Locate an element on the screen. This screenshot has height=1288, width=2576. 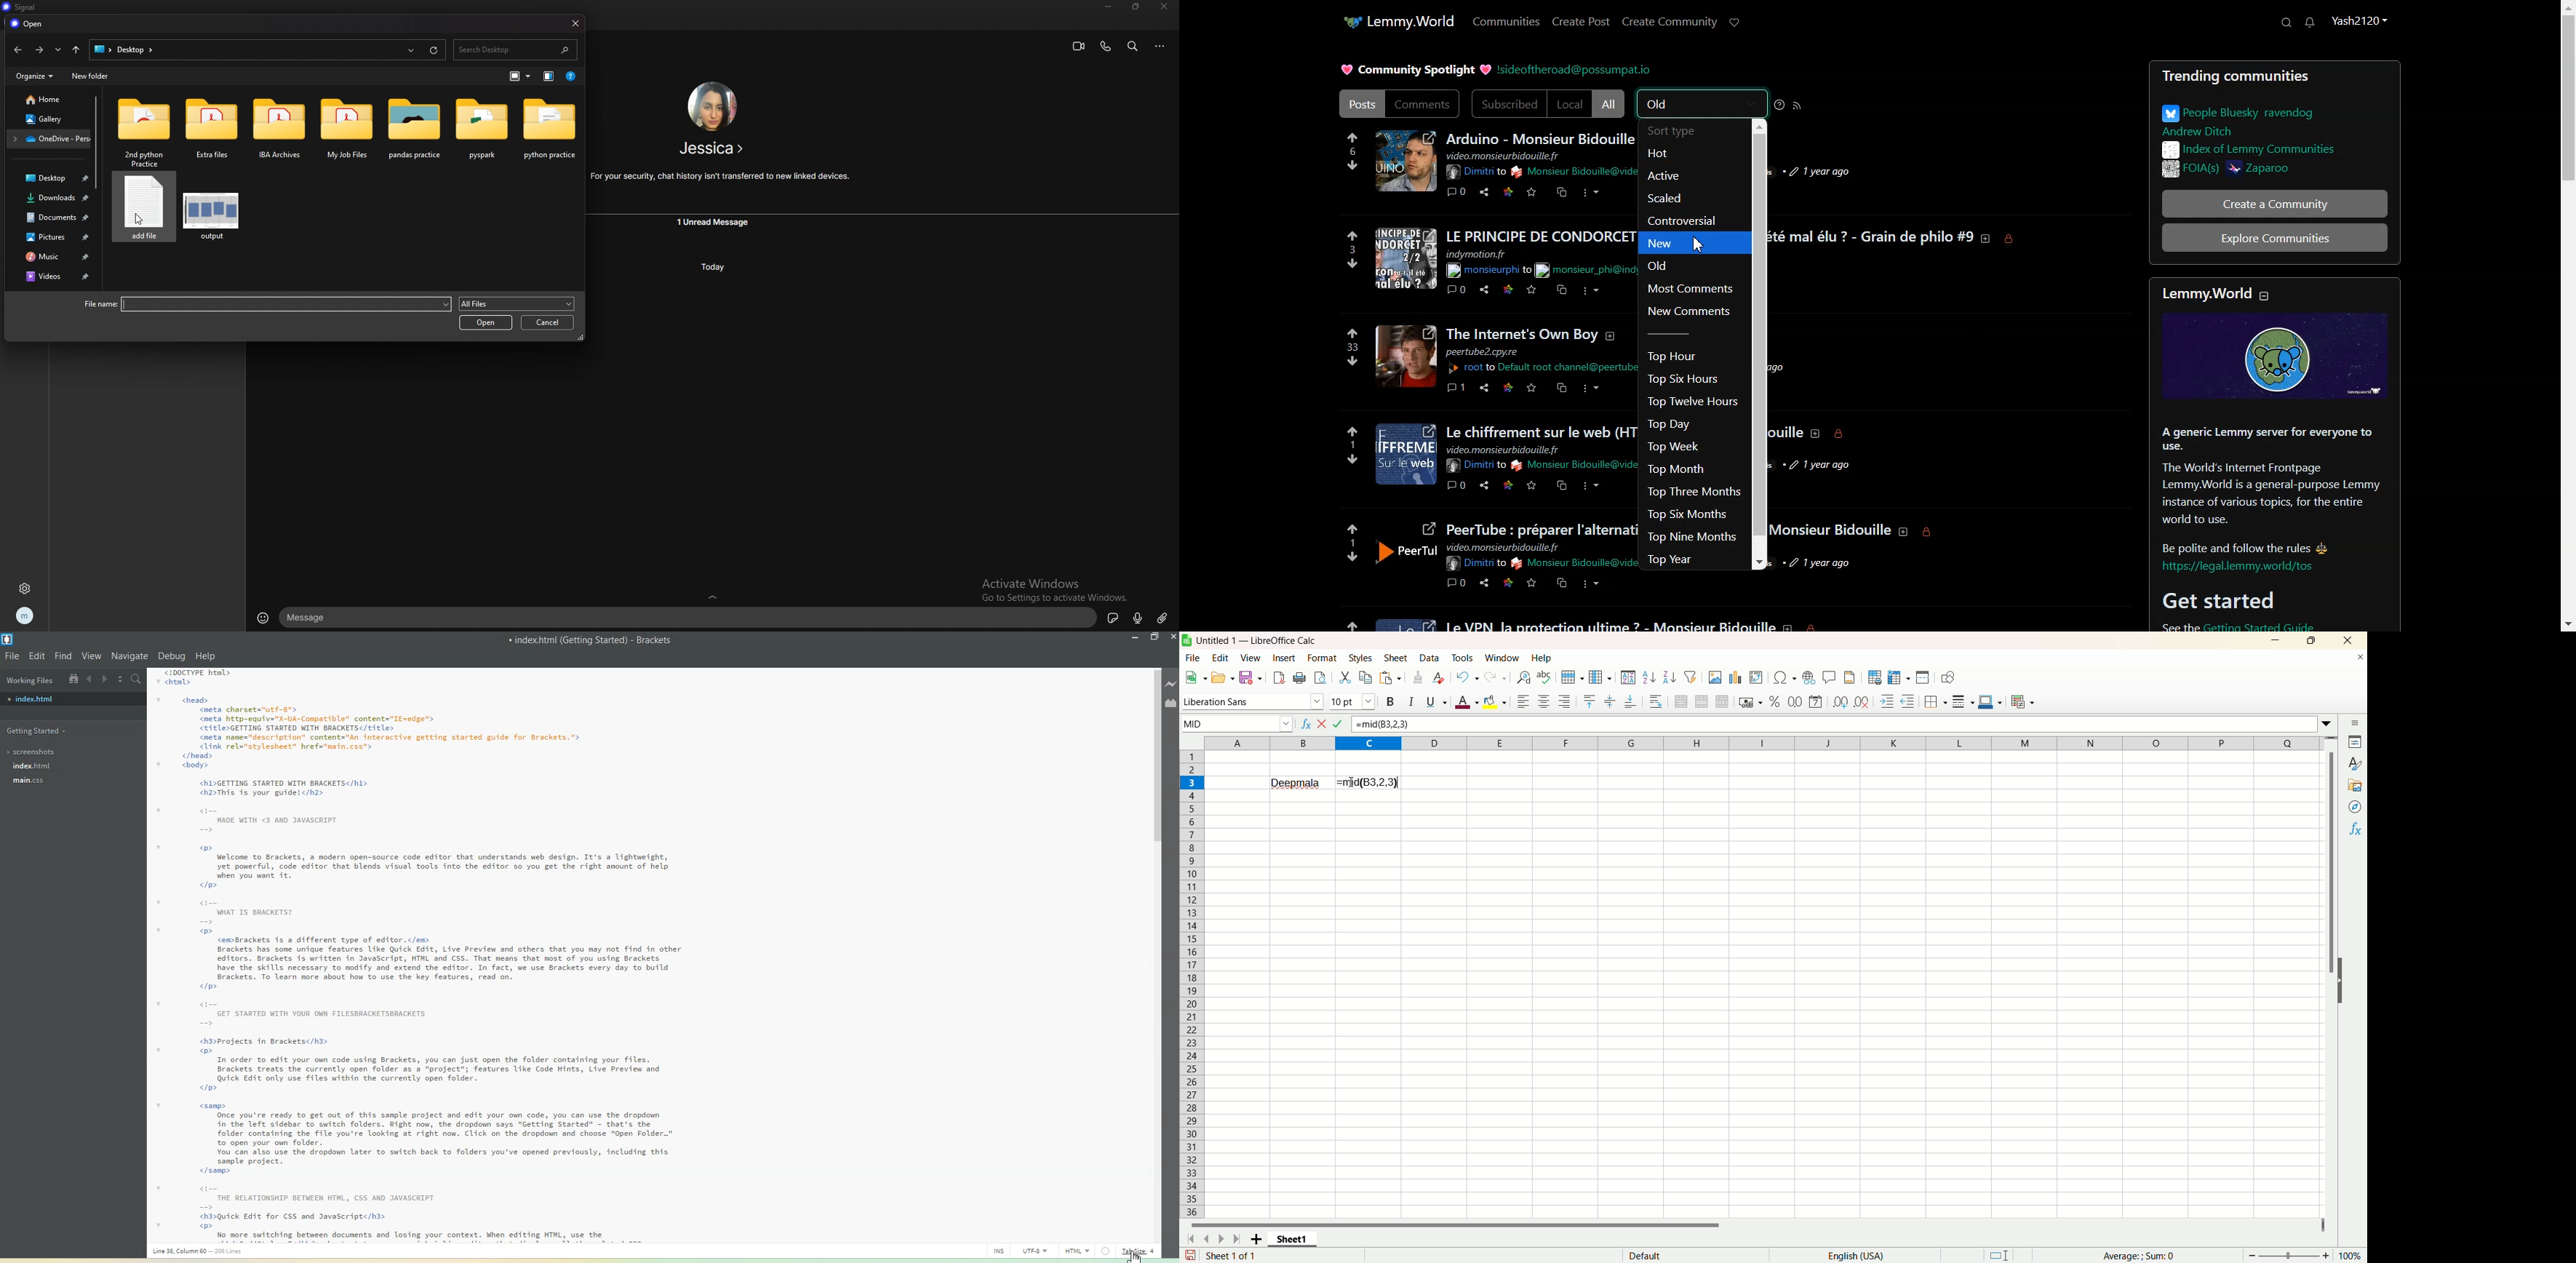
close is located at coordinates (2347, 640).